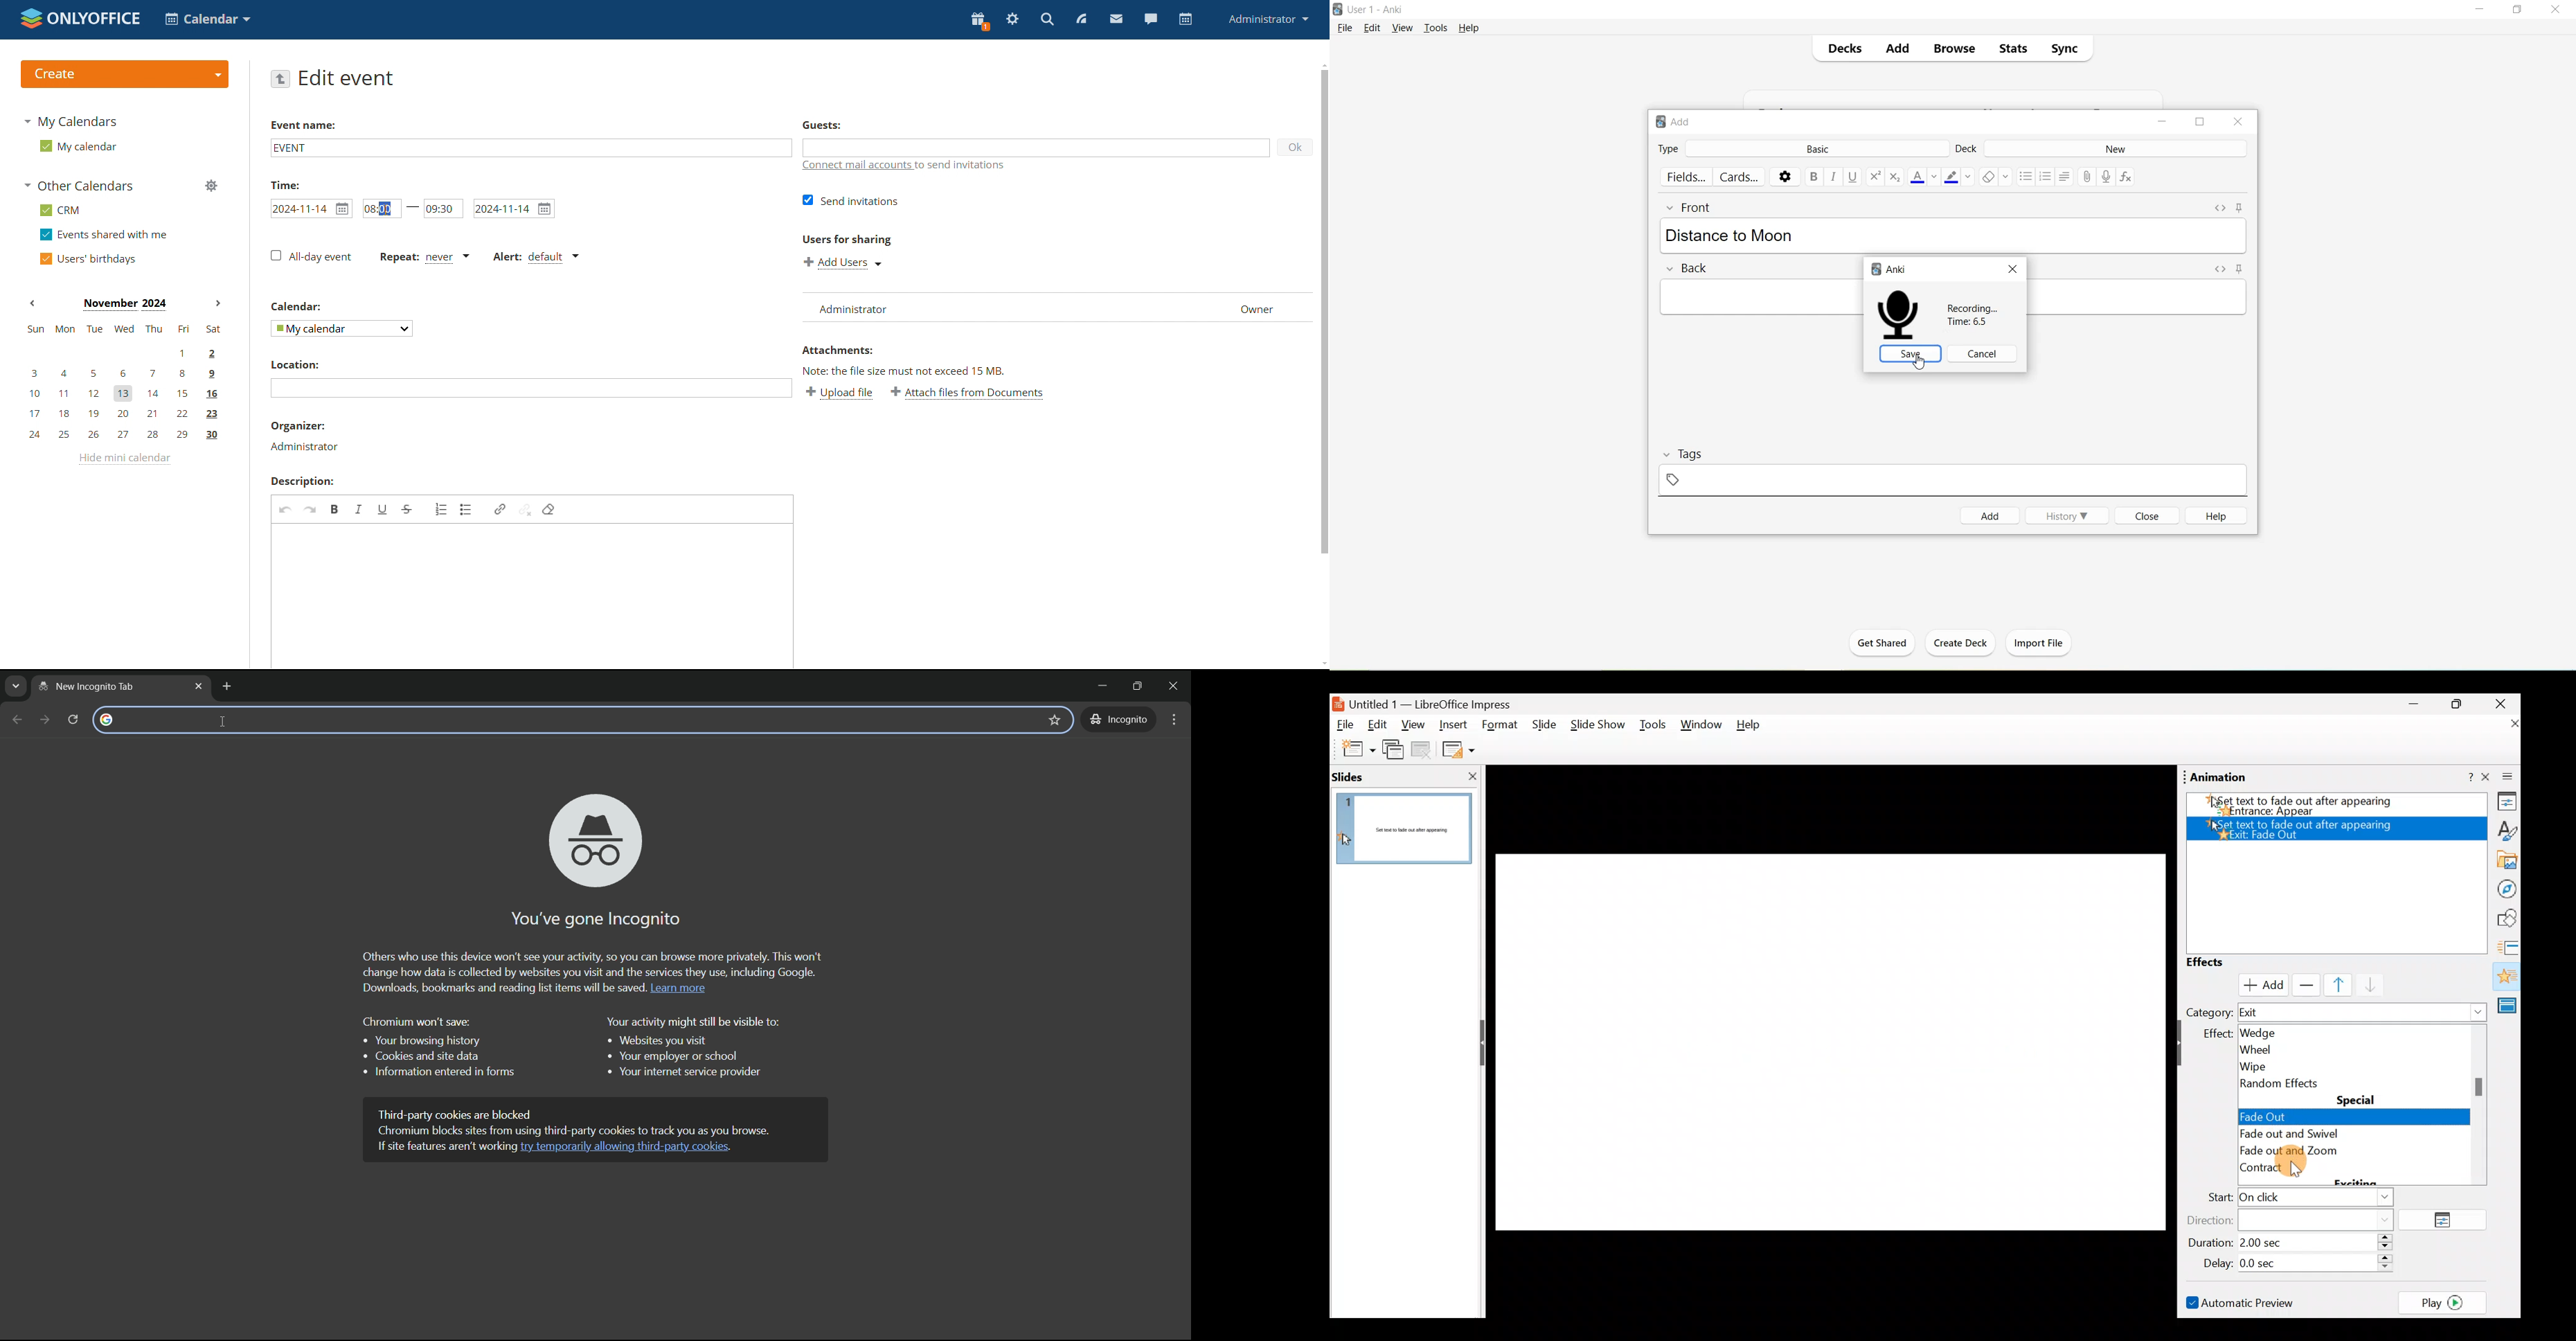 This screenshot has width=2576, height=1344. Describe the element at coordinates (125, 303) in the screenshot. I see `current month` at that location.